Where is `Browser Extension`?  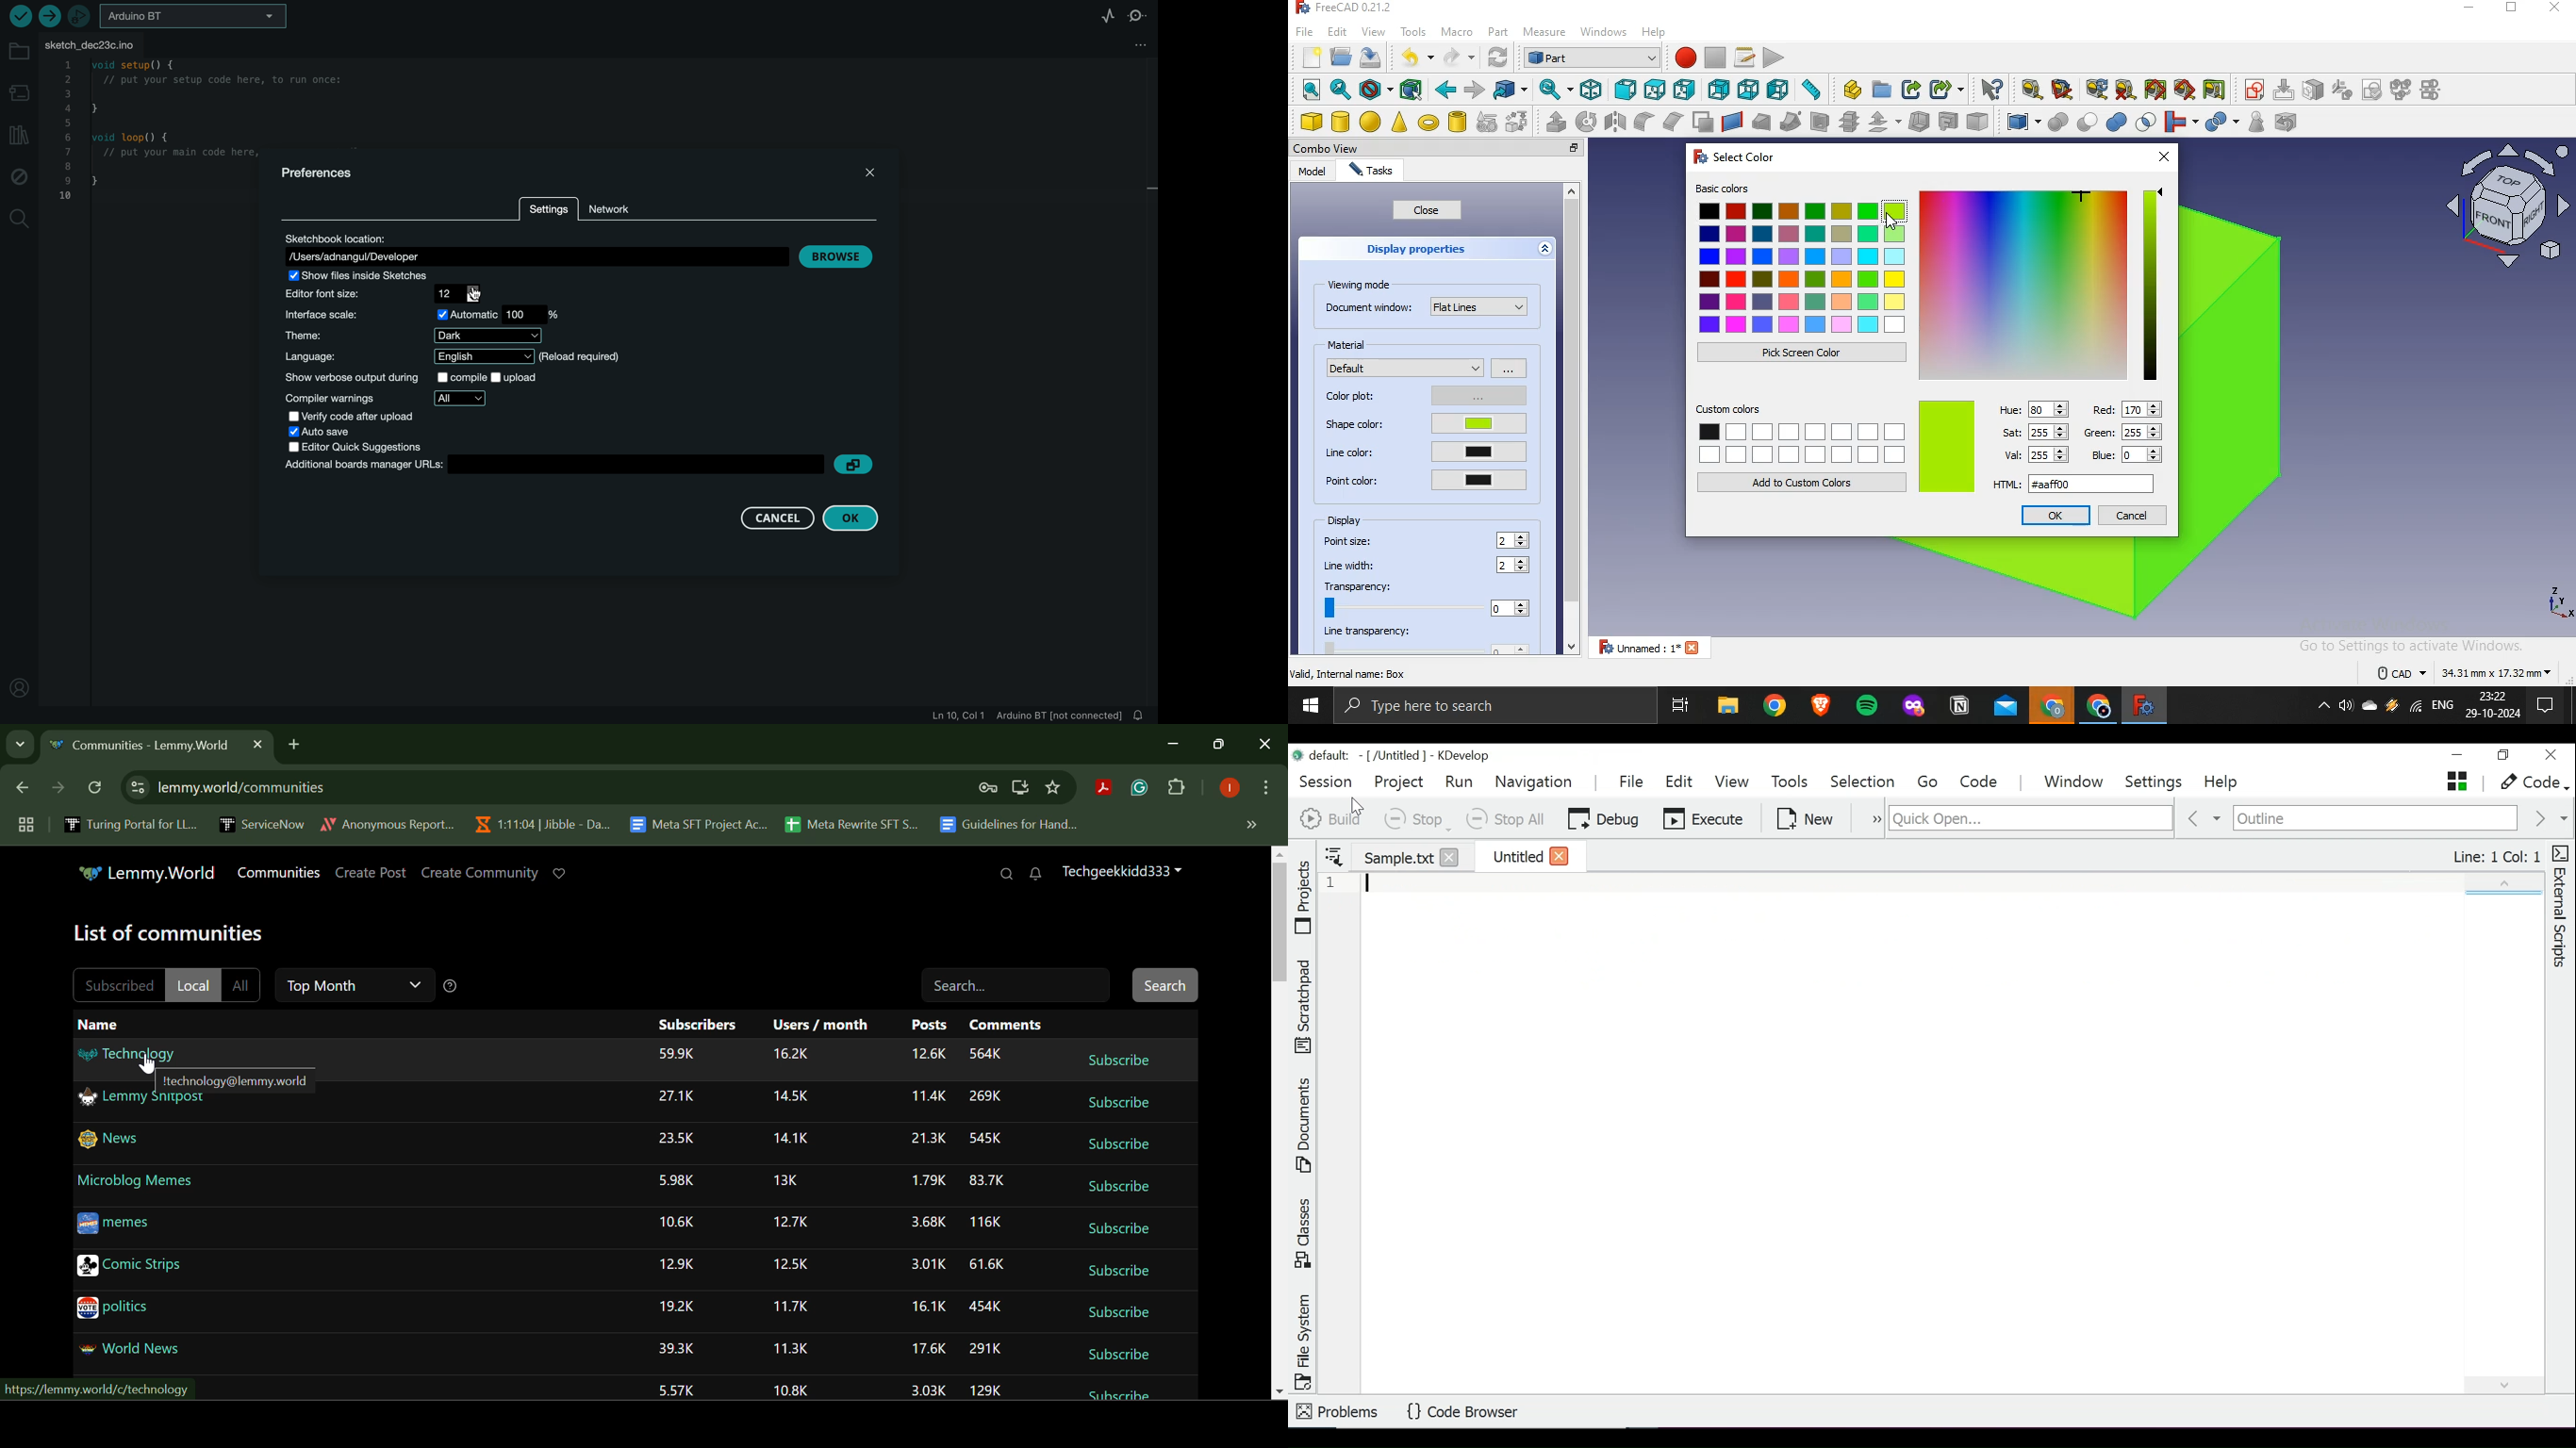 Browser Extension is located at coordinates (1107, 789).